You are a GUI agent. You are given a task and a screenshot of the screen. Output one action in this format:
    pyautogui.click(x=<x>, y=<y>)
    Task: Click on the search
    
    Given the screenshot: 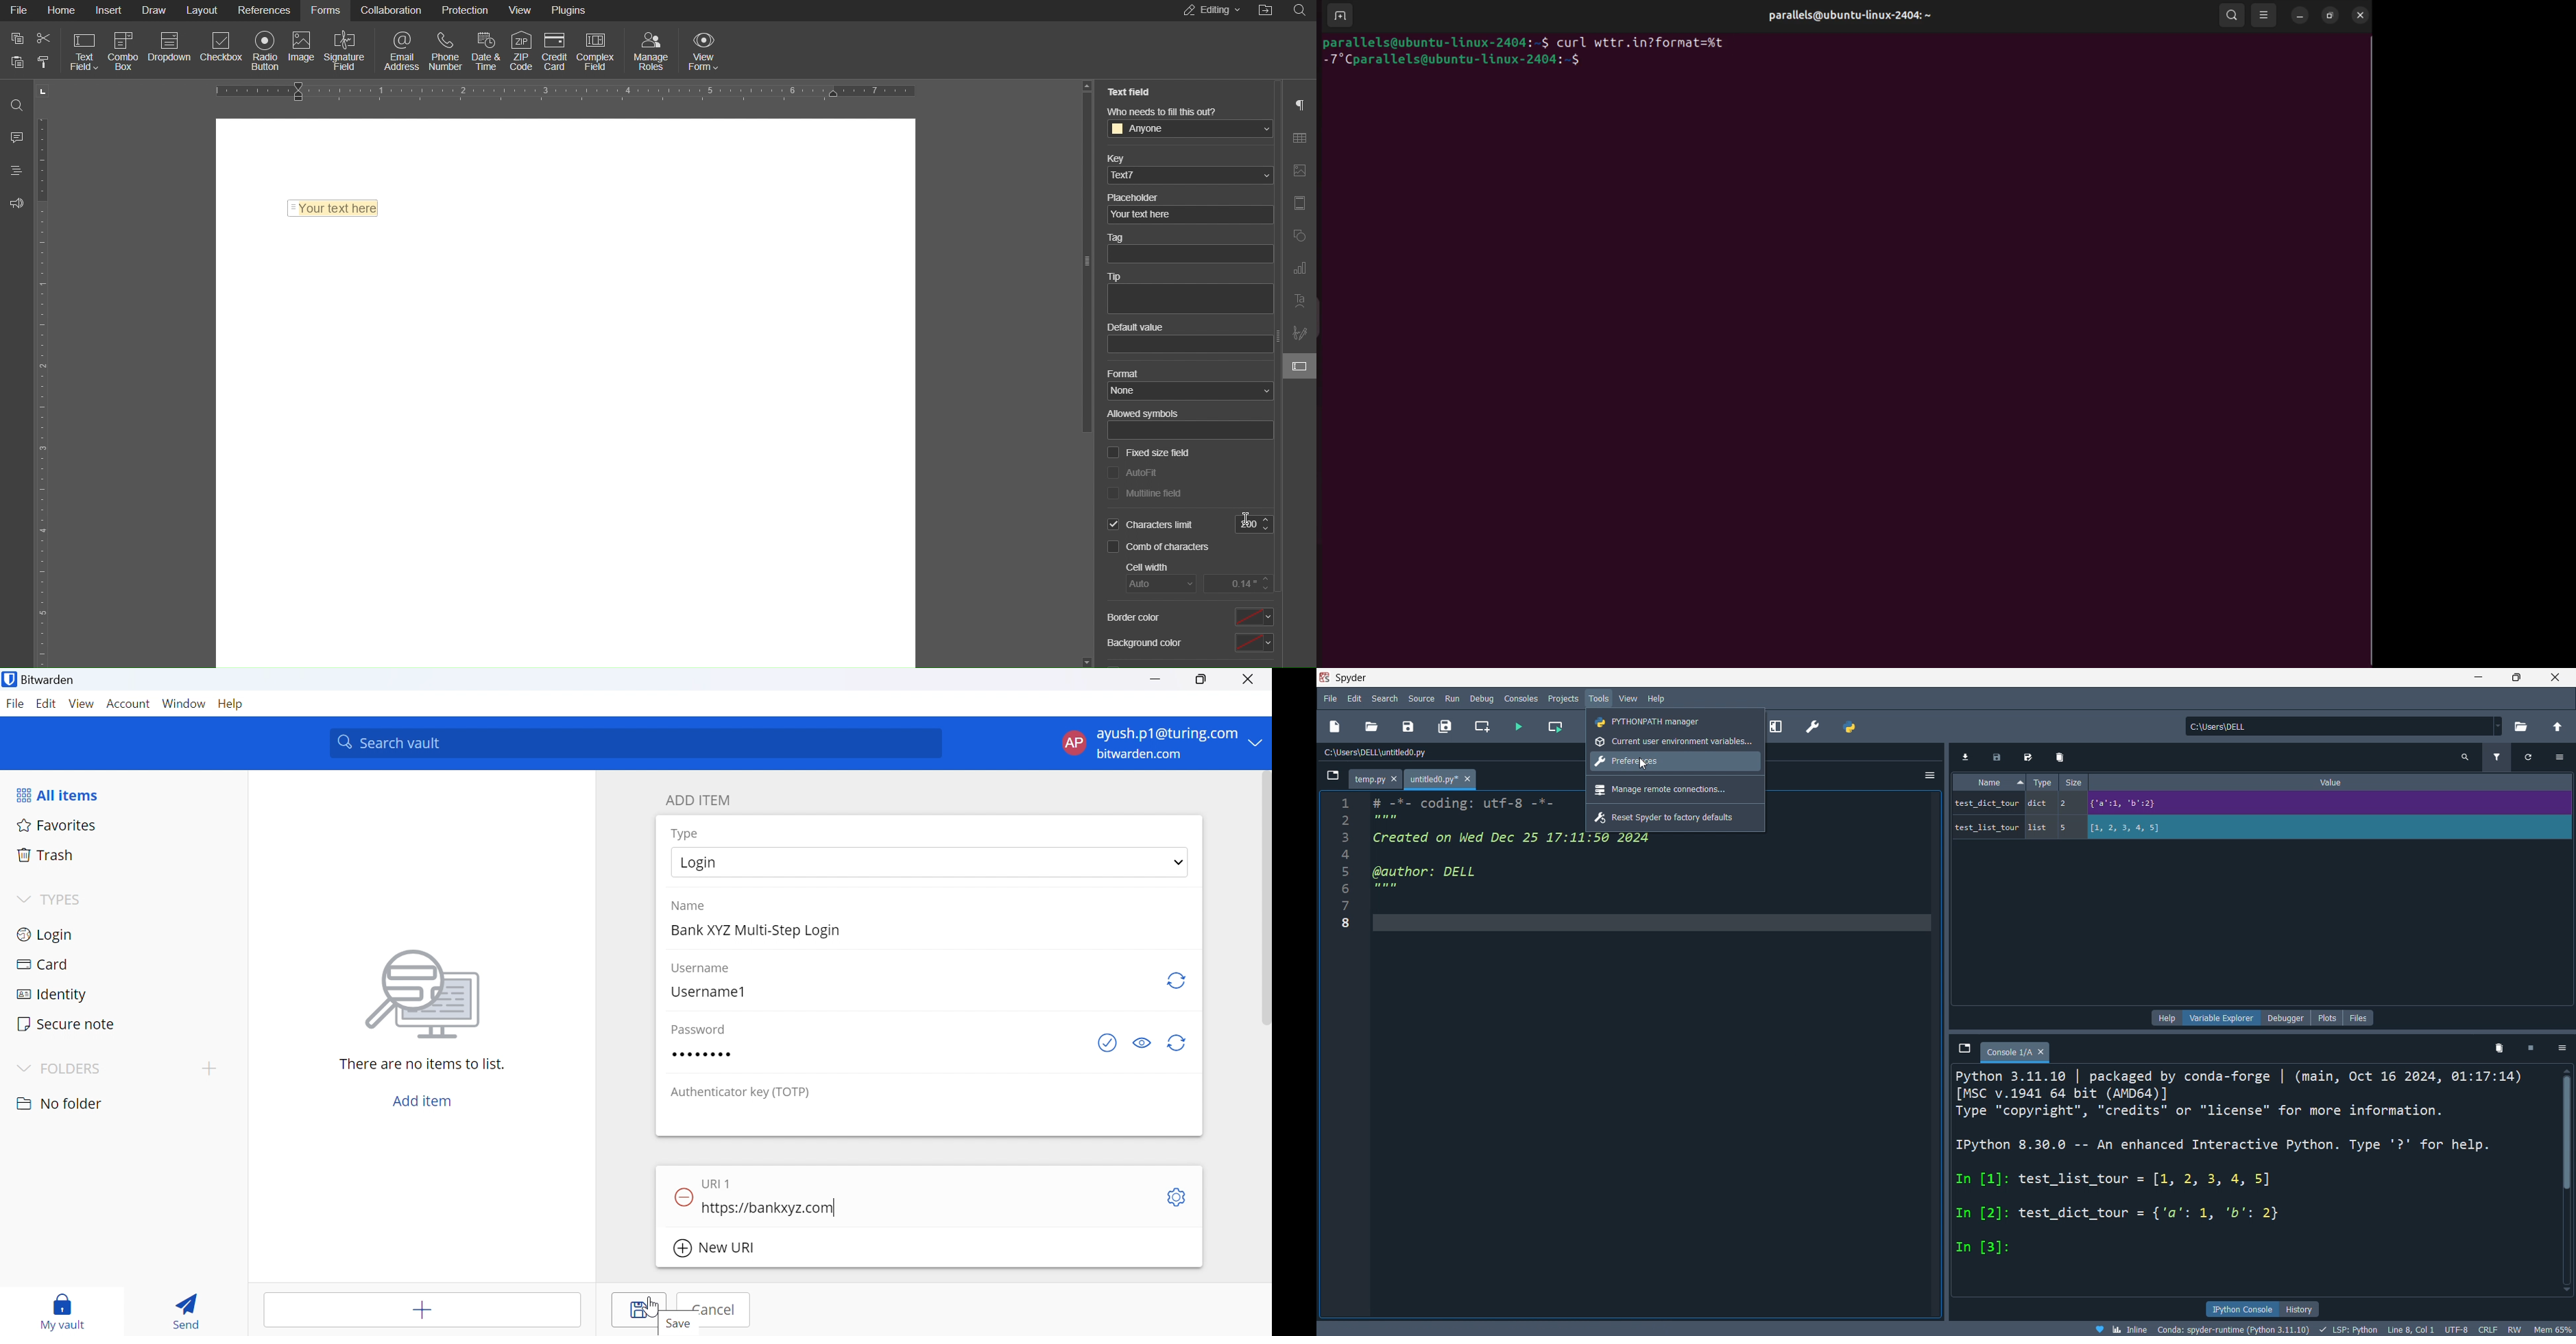 What is the action you would take?
    pyautogui.click(x=2233, y=17)
    